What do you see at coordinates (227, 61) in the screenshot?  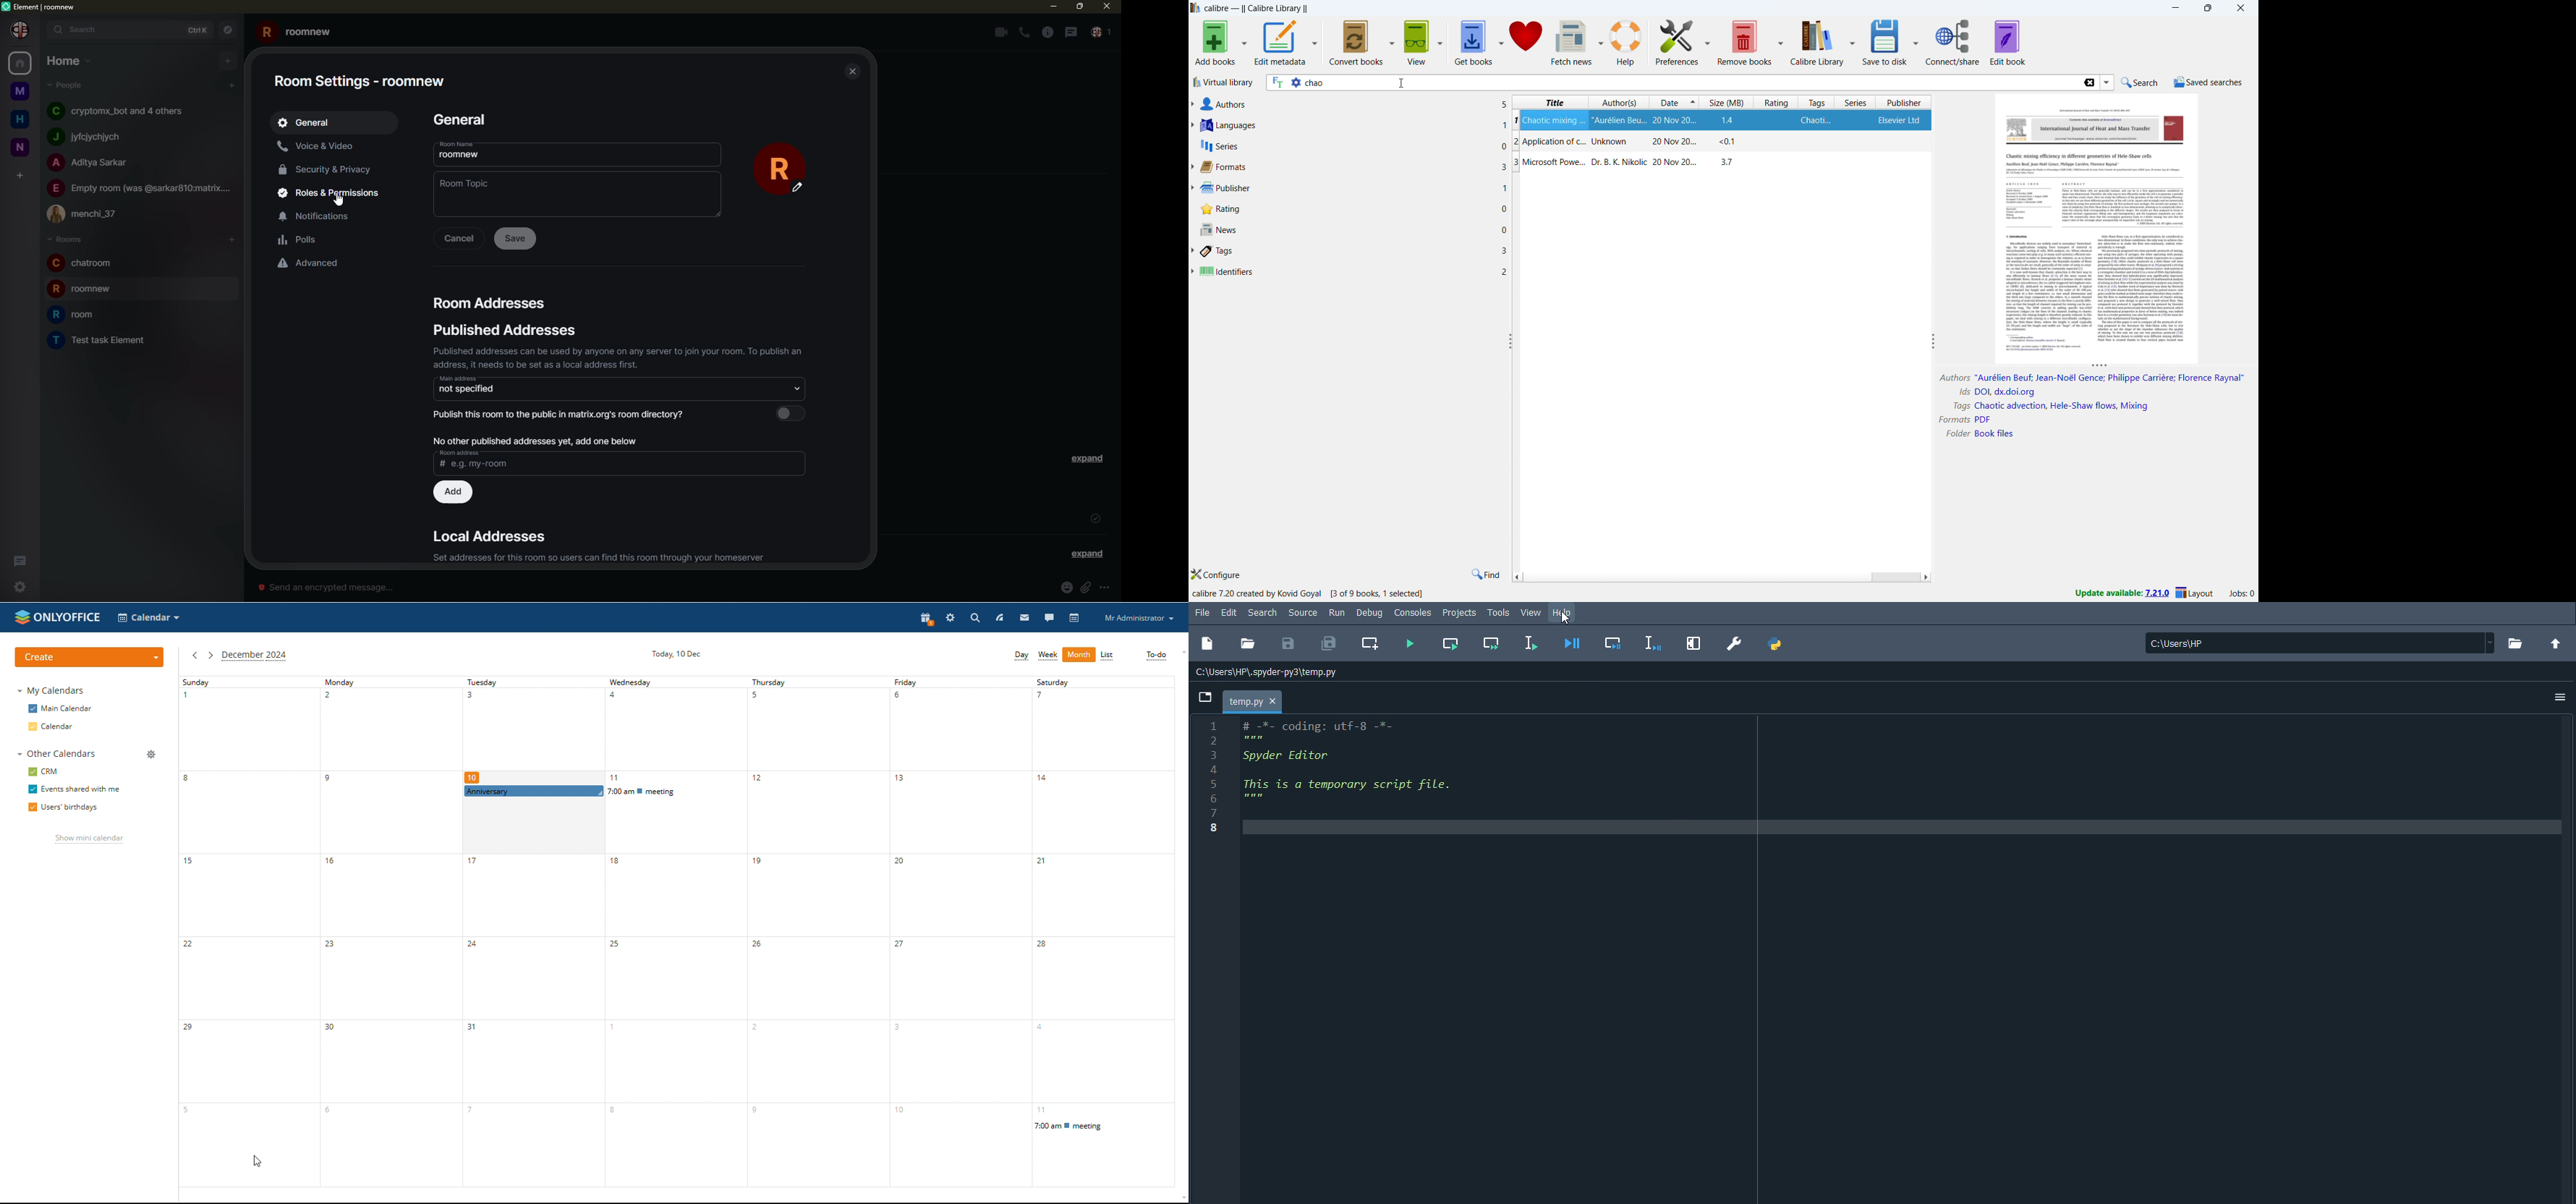 I see `add` at bounding box center [227, 61].